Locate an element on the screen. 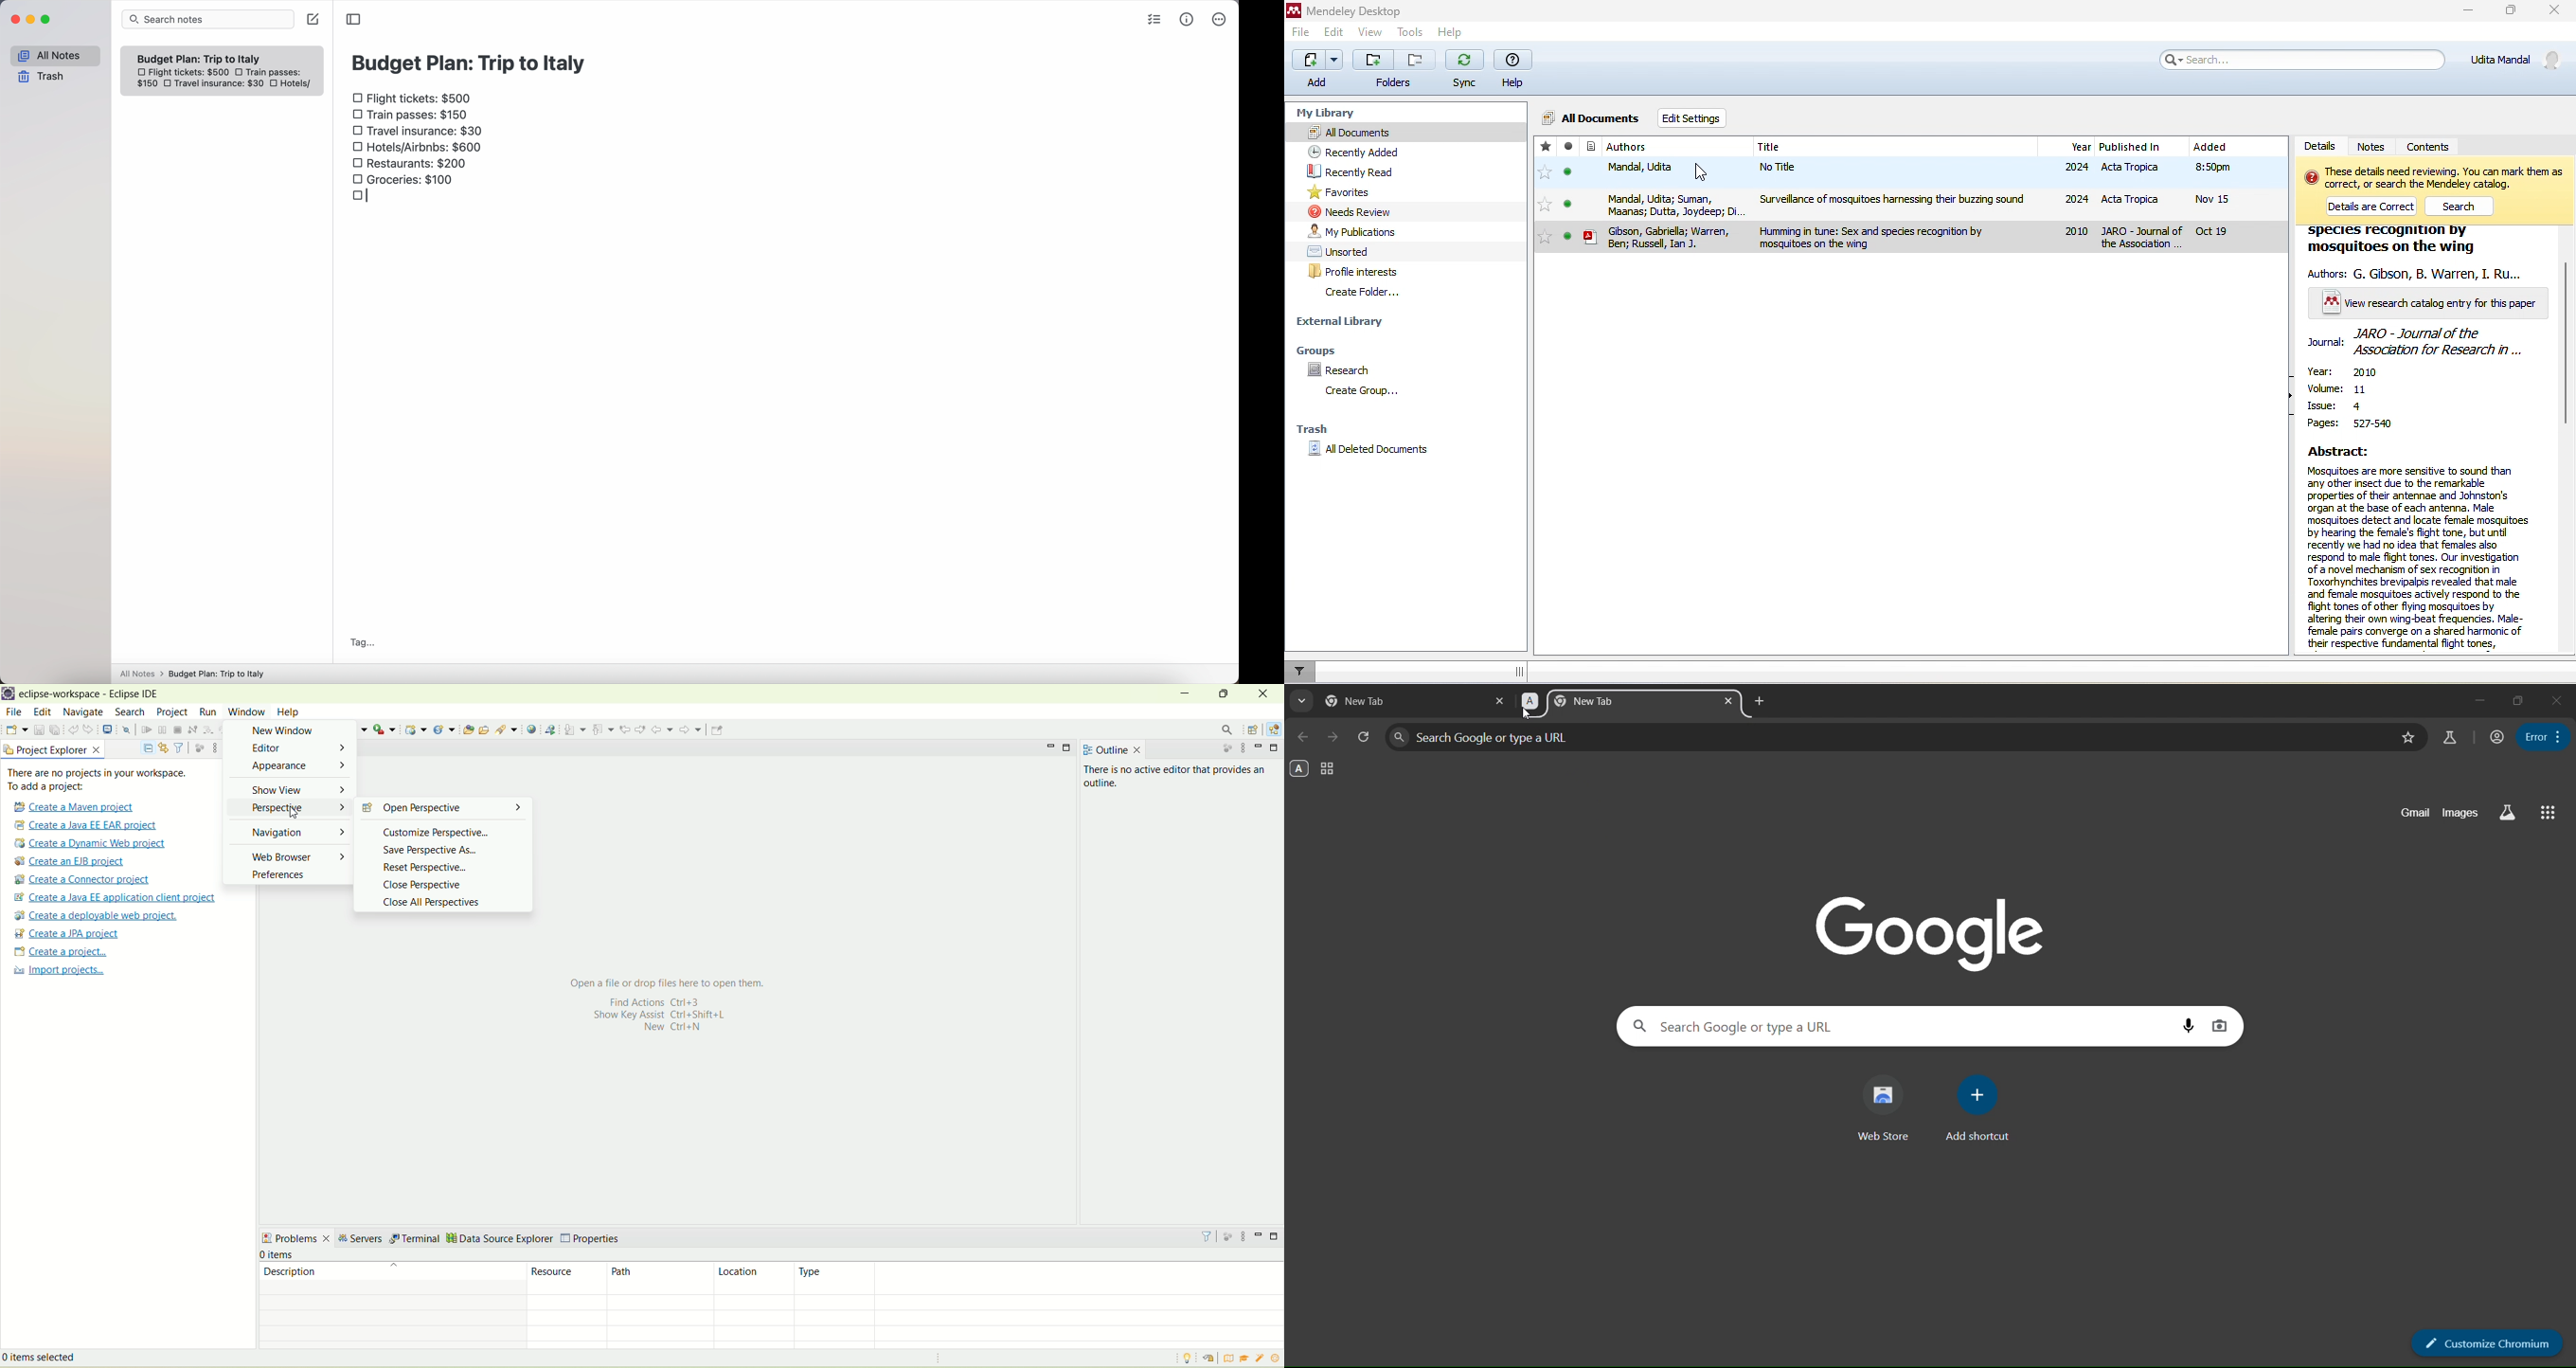 Image resolution: width=2576 pixels, height=1372 pixels. mandal,udita is located at coordinates (1645, 172).